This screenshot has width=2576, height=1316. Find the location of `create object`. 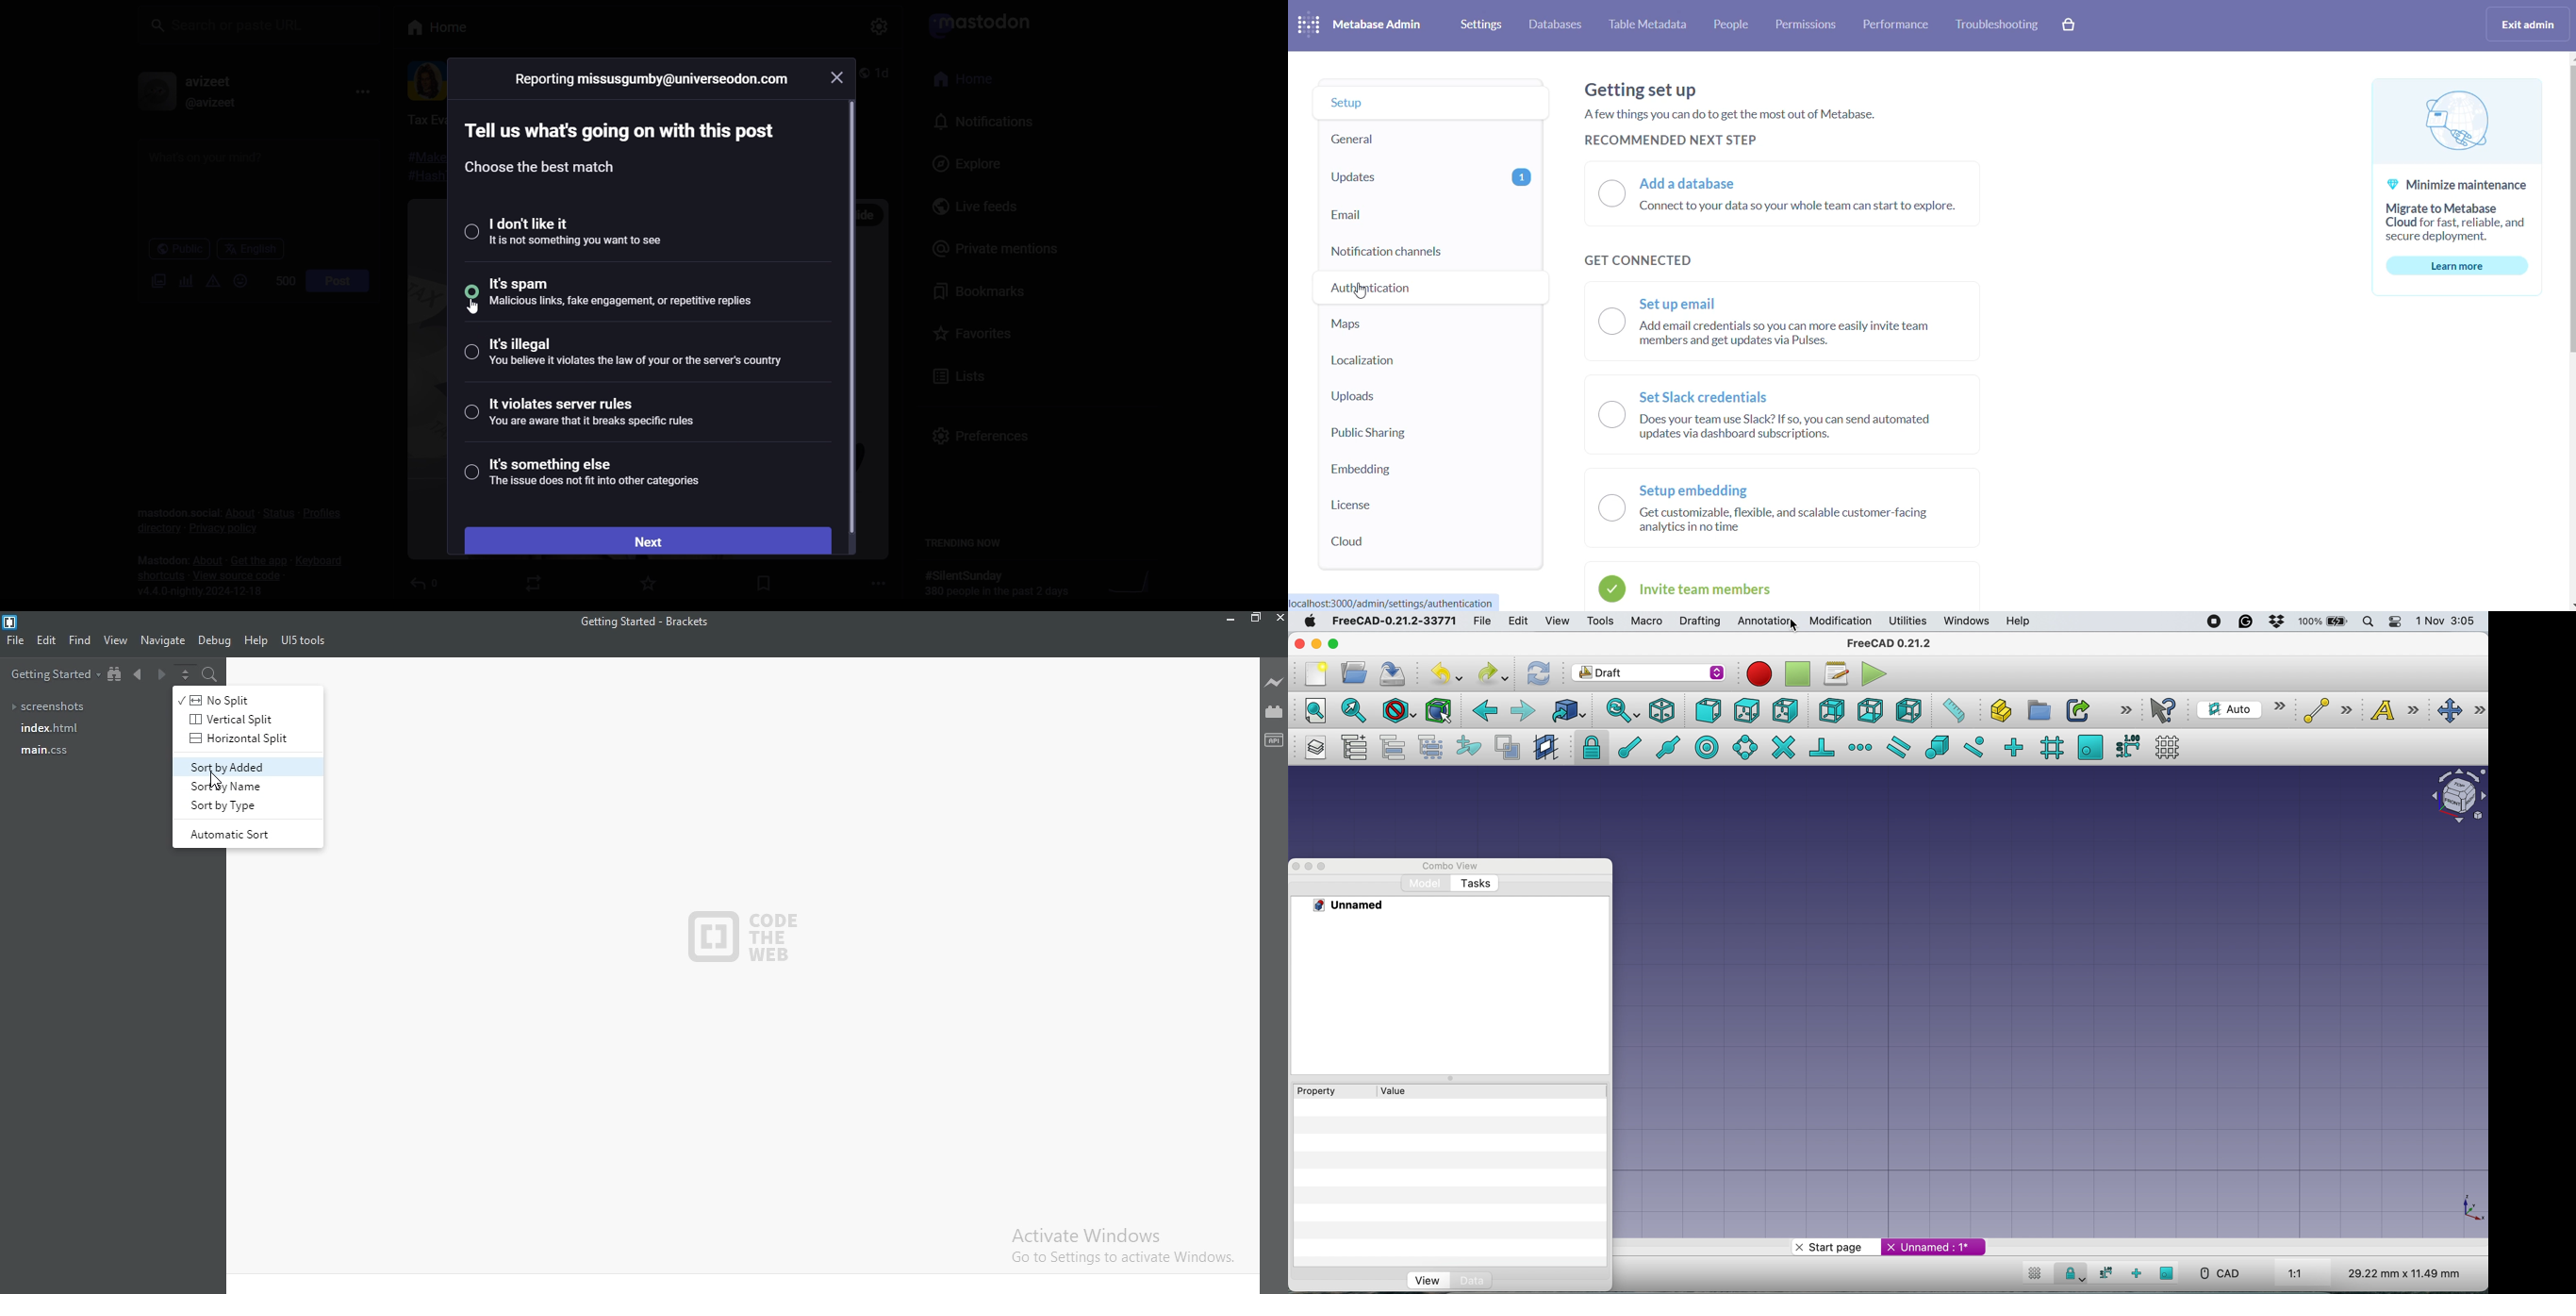

create object is located at coordinates (1994, 710).